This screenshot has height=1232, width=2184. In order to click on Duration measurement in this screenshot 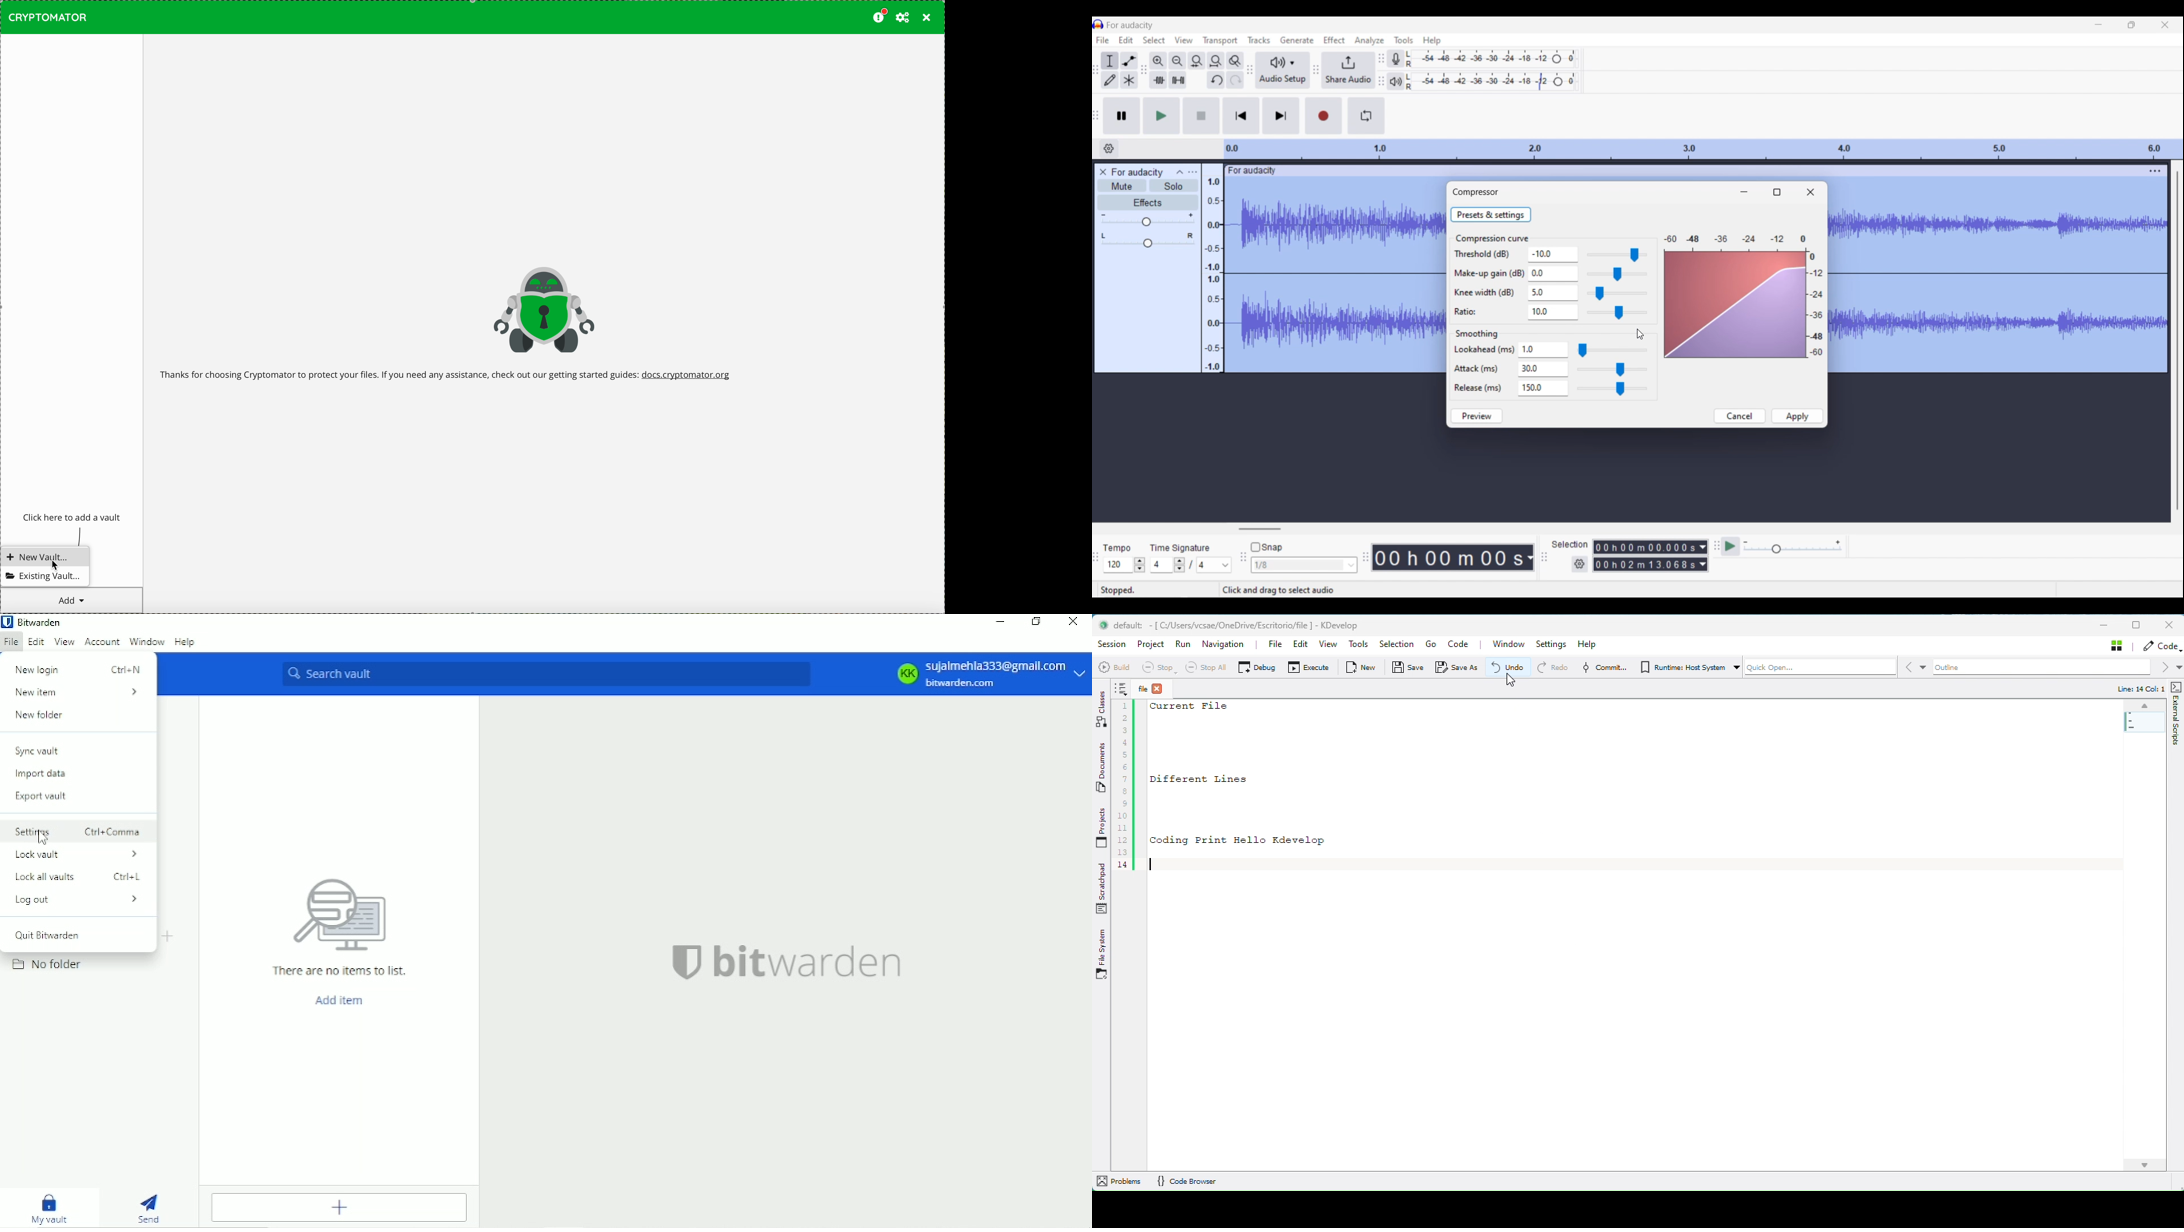, I will do `click(1703, 555)`.